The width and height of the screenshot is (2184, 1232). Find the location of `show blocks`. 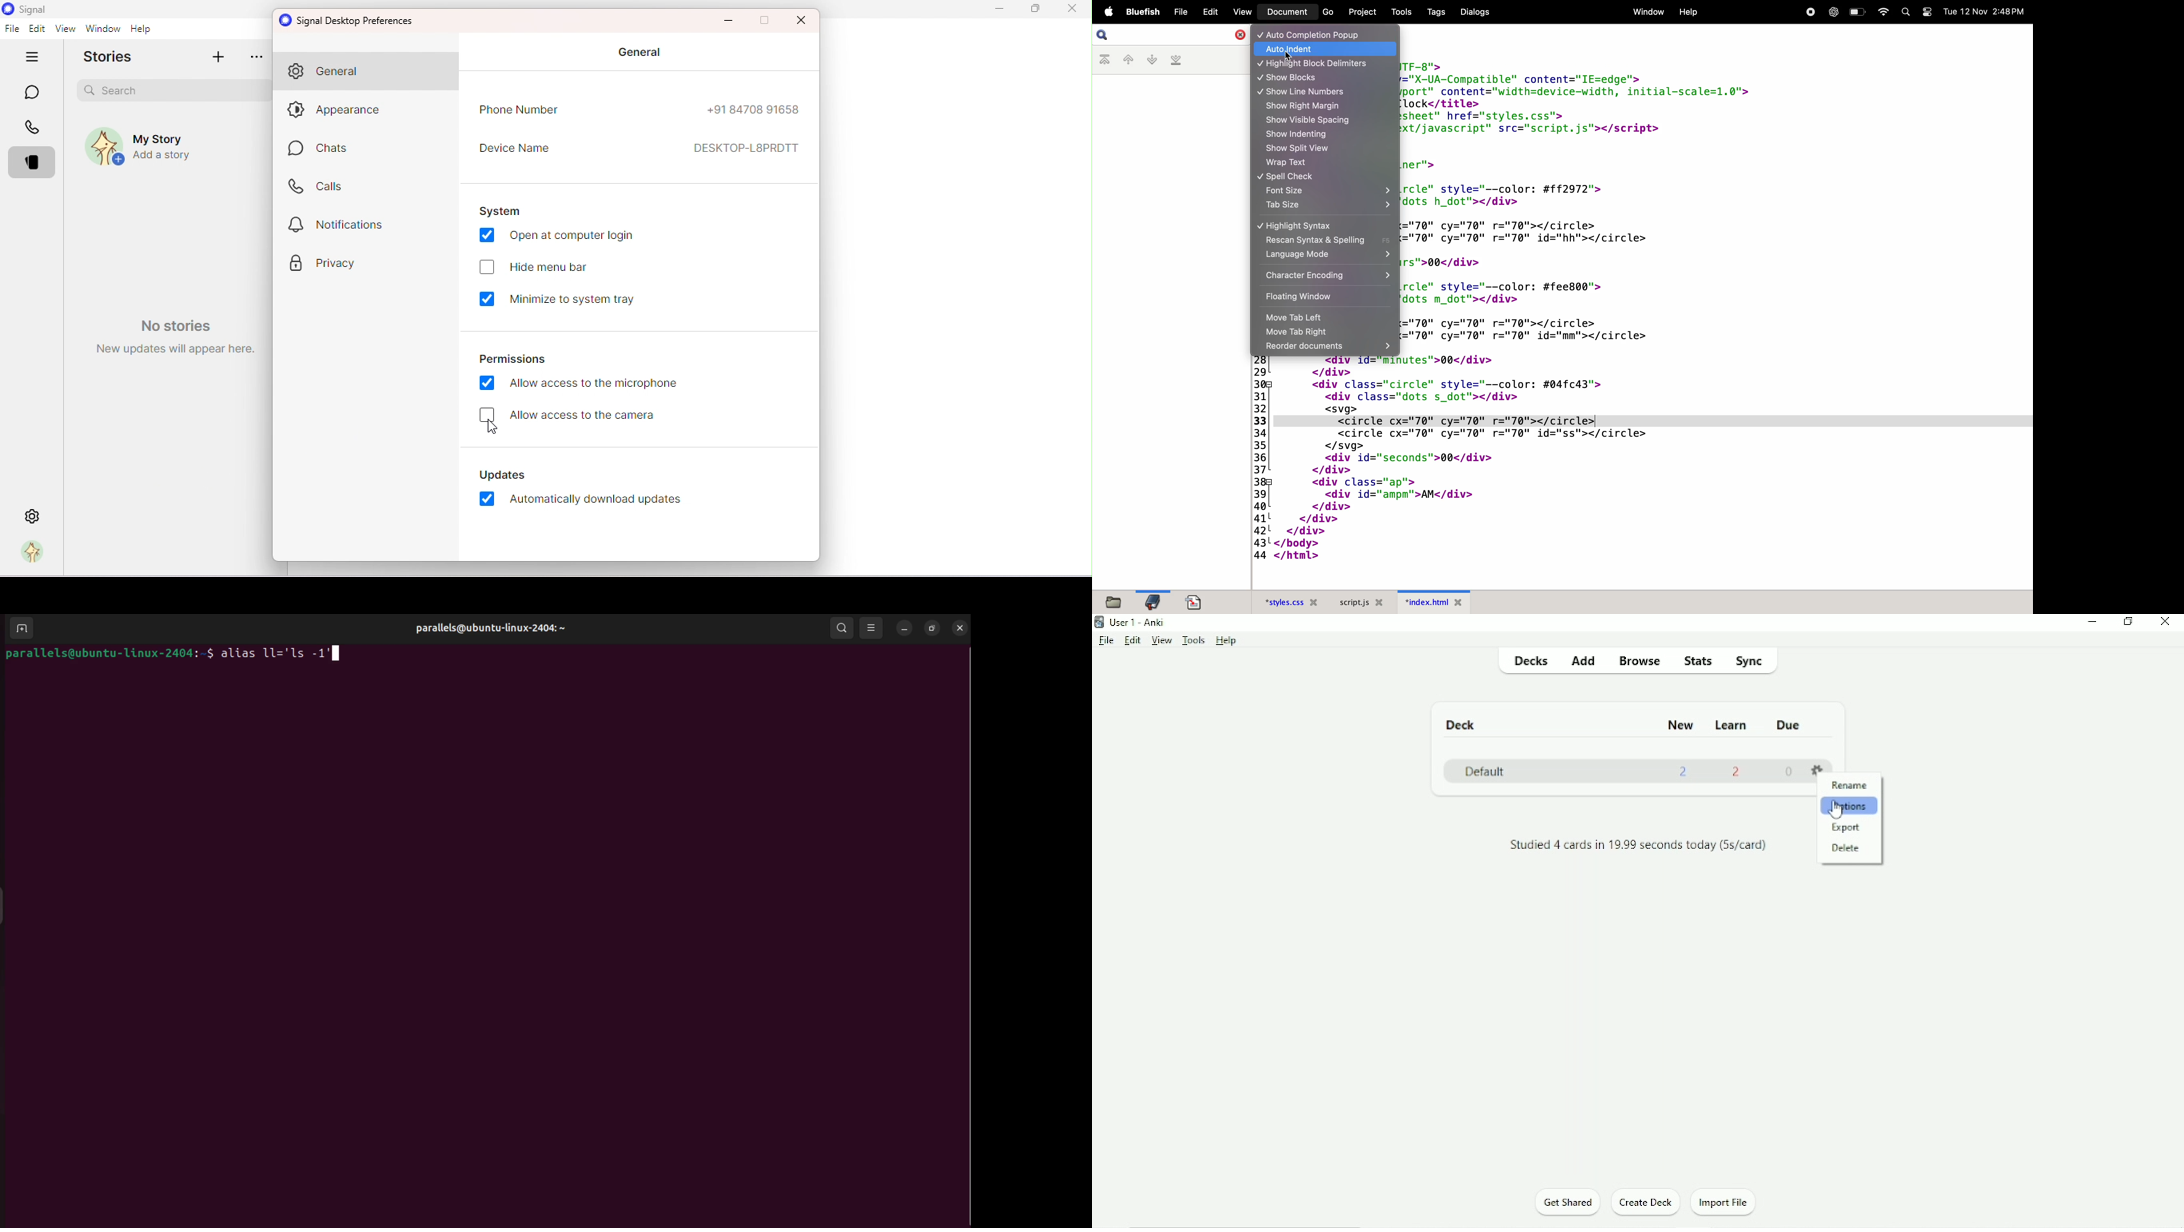

show blocks is located at coordinates (1323, 78).